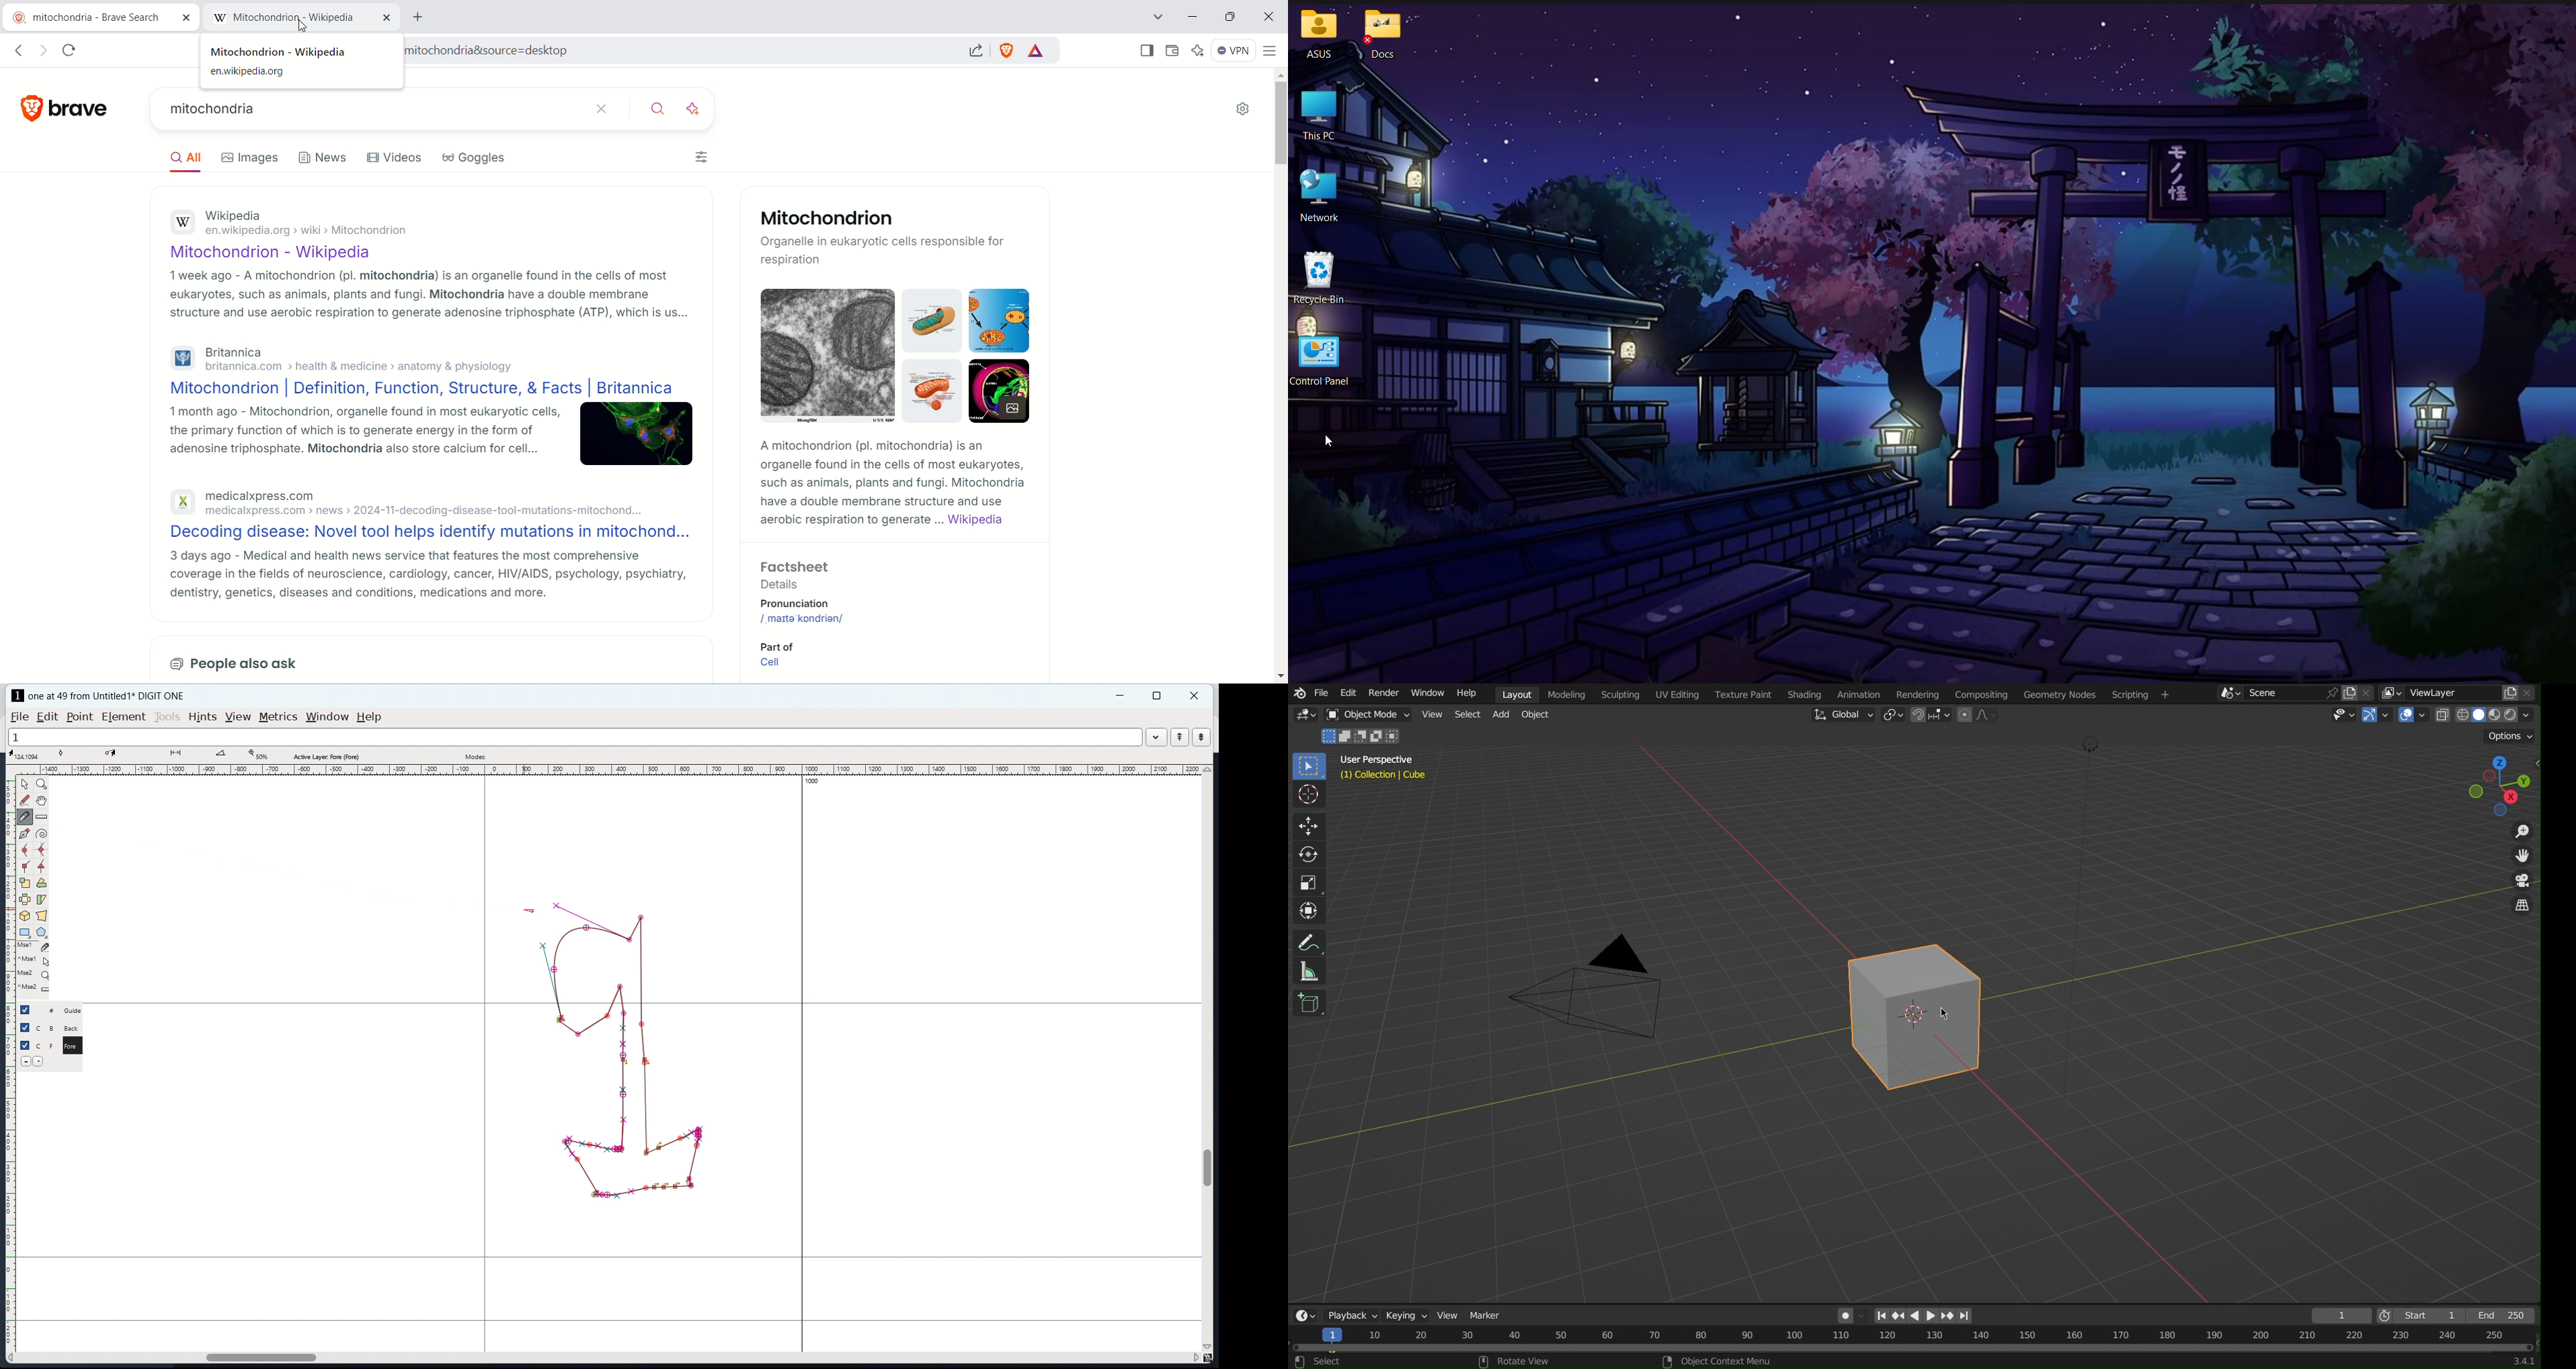 The width and height of the screenshot is (2576, 1372). What do you see at coordinates (35, 959) in the screenshot?
I see `^mse1` at bounding box center [35, 959].